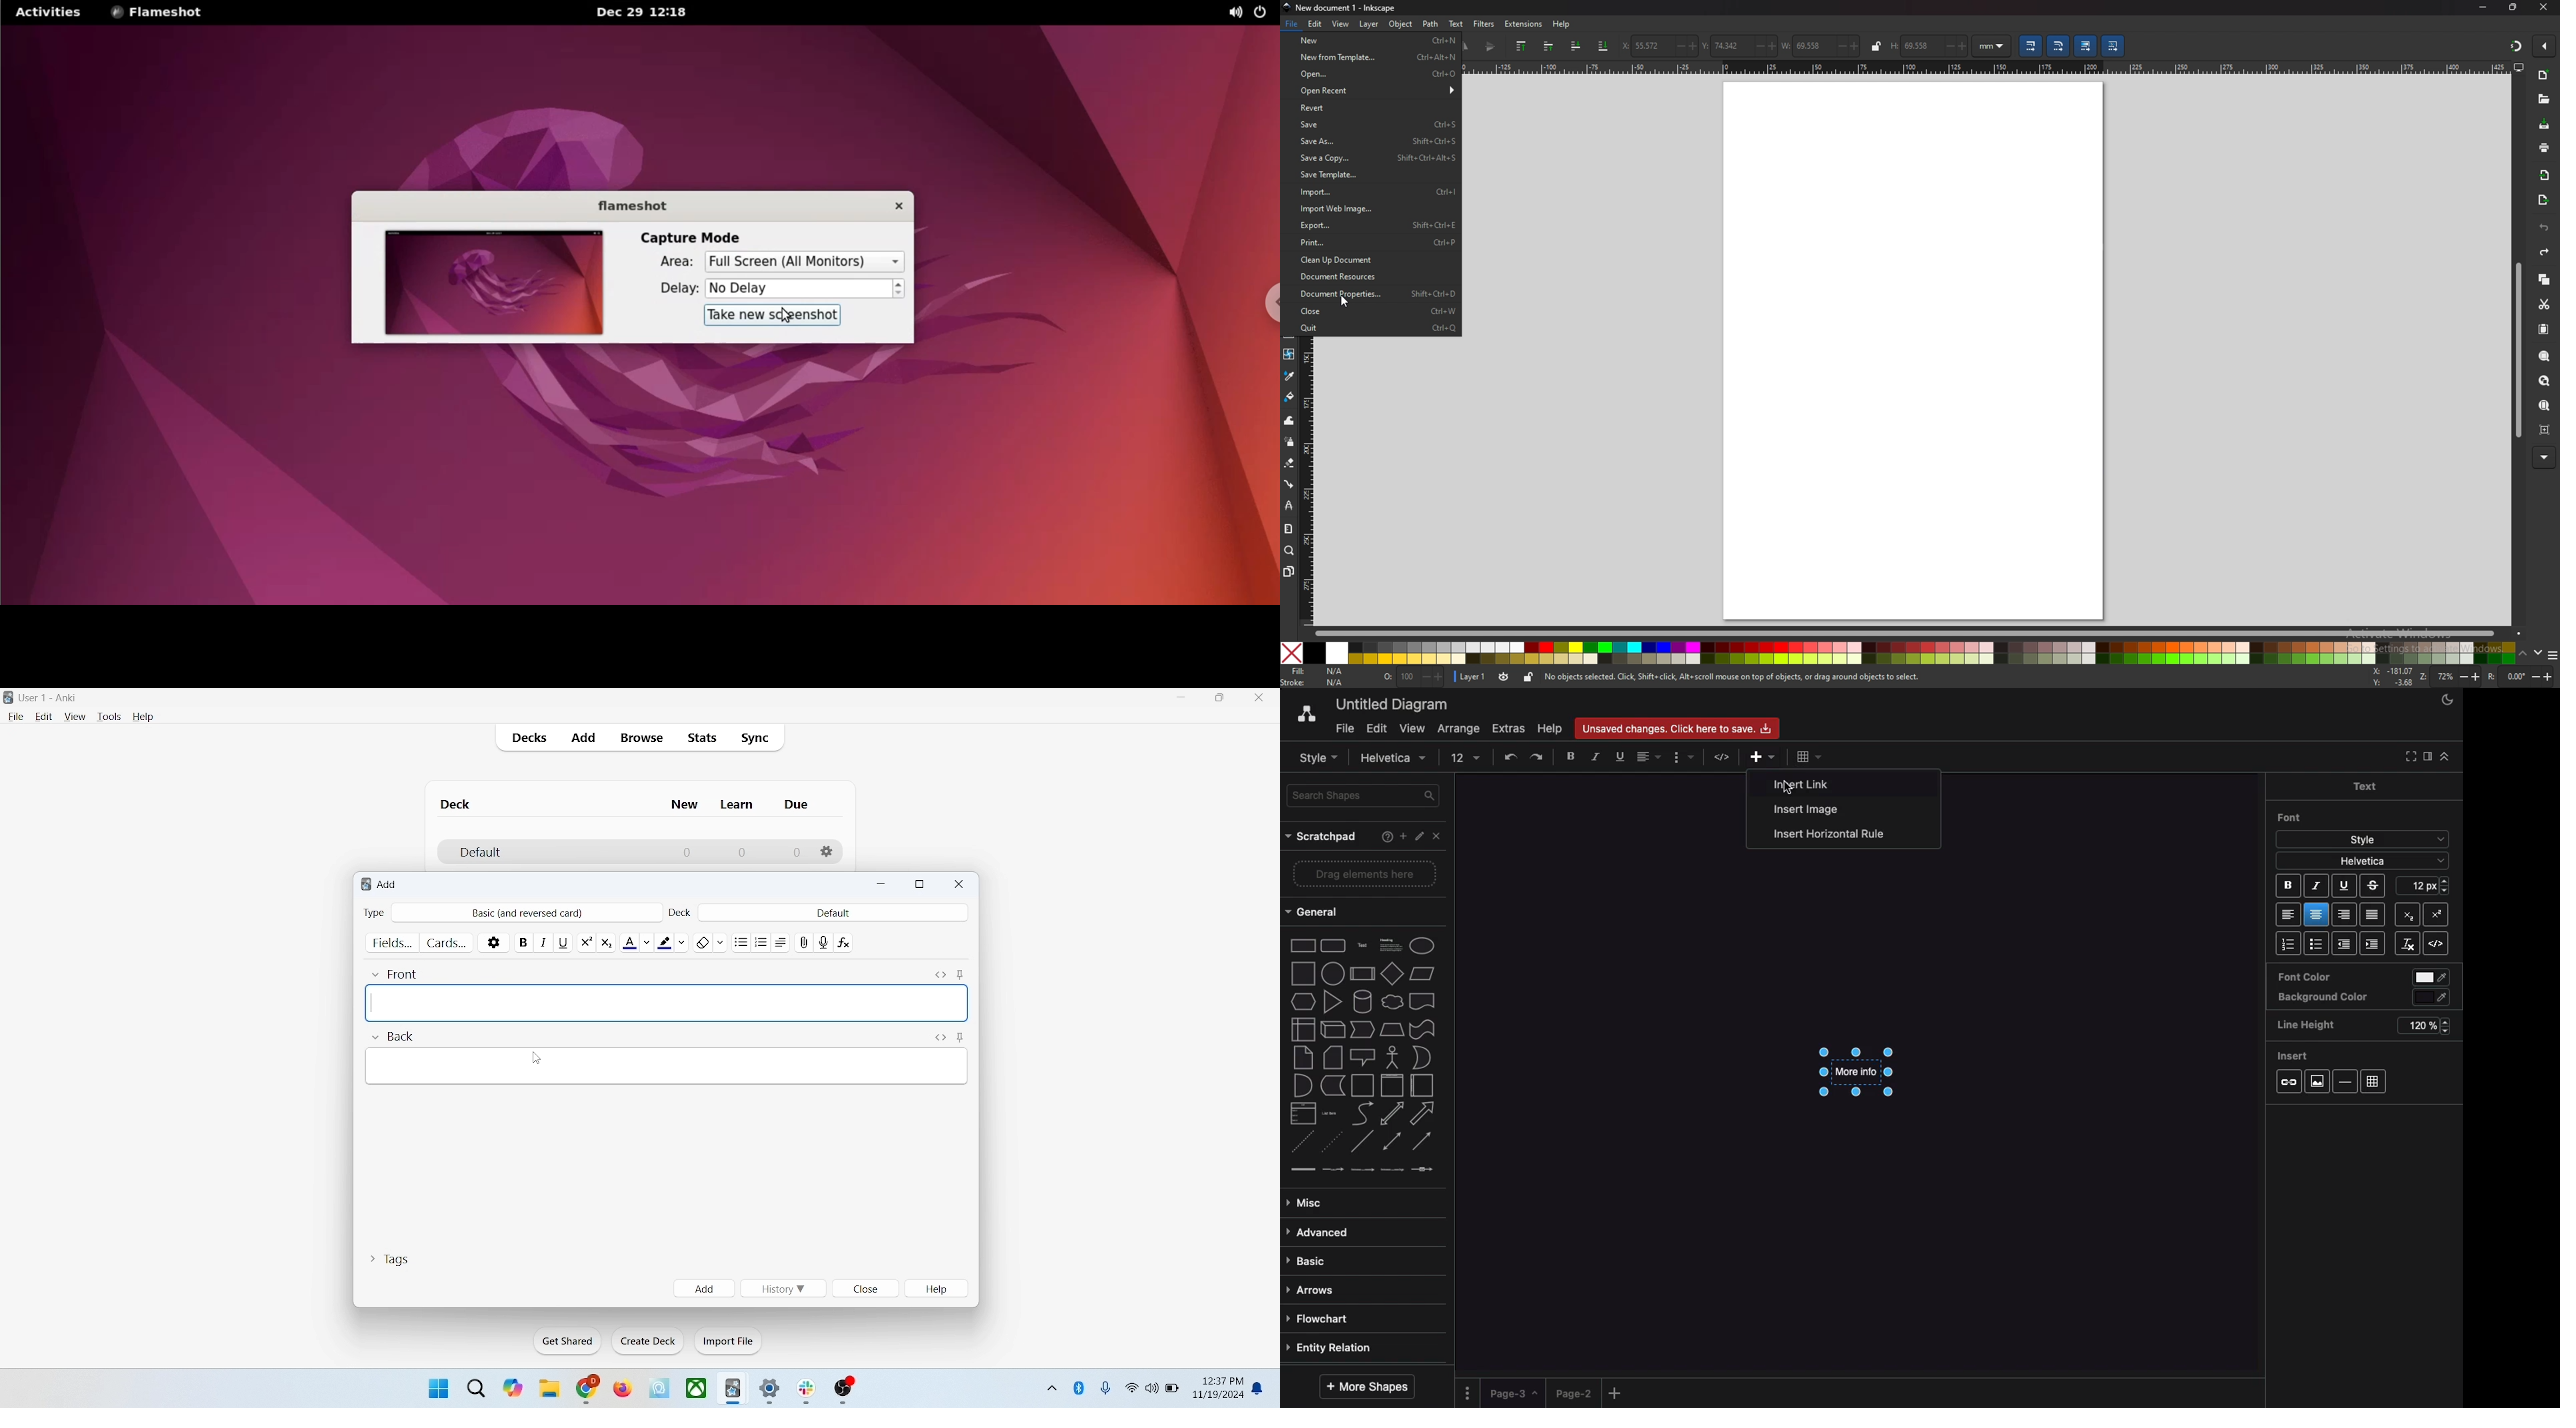 The height and width of the screenshot is (1428, 2576). I want to click on raise selection to top, so click(1521, 46).